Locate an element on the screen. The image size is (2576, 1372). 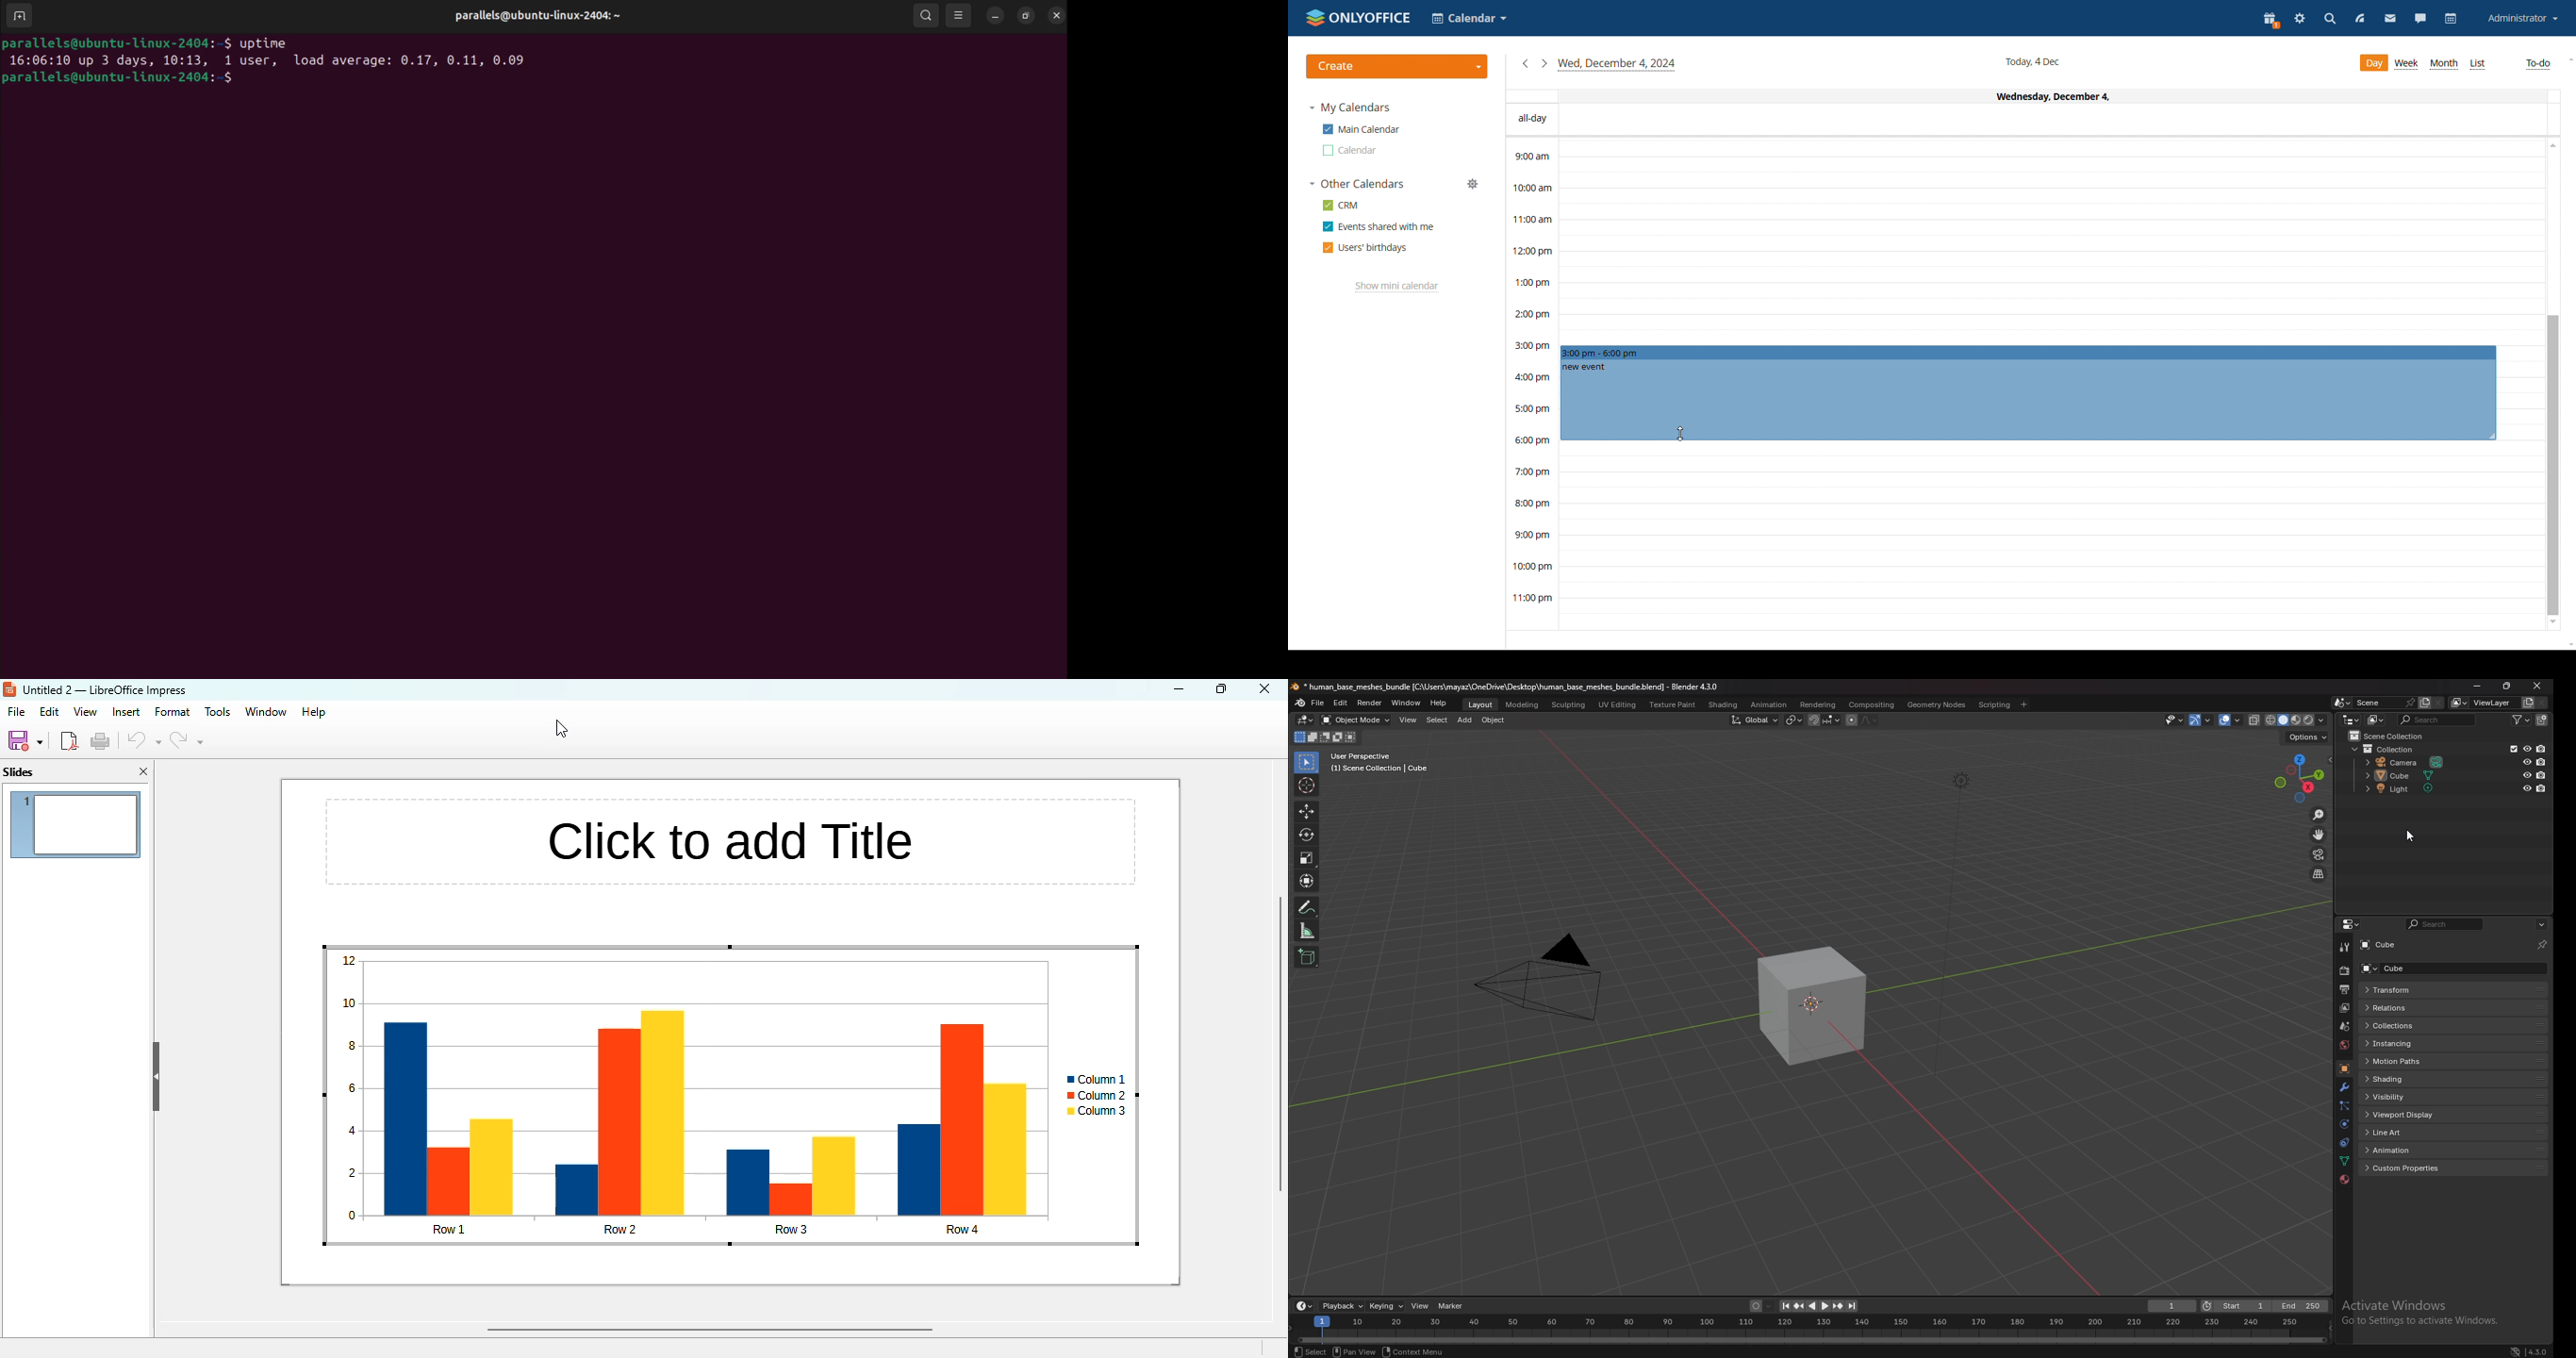
version is located at coordinates (2539, 1353).